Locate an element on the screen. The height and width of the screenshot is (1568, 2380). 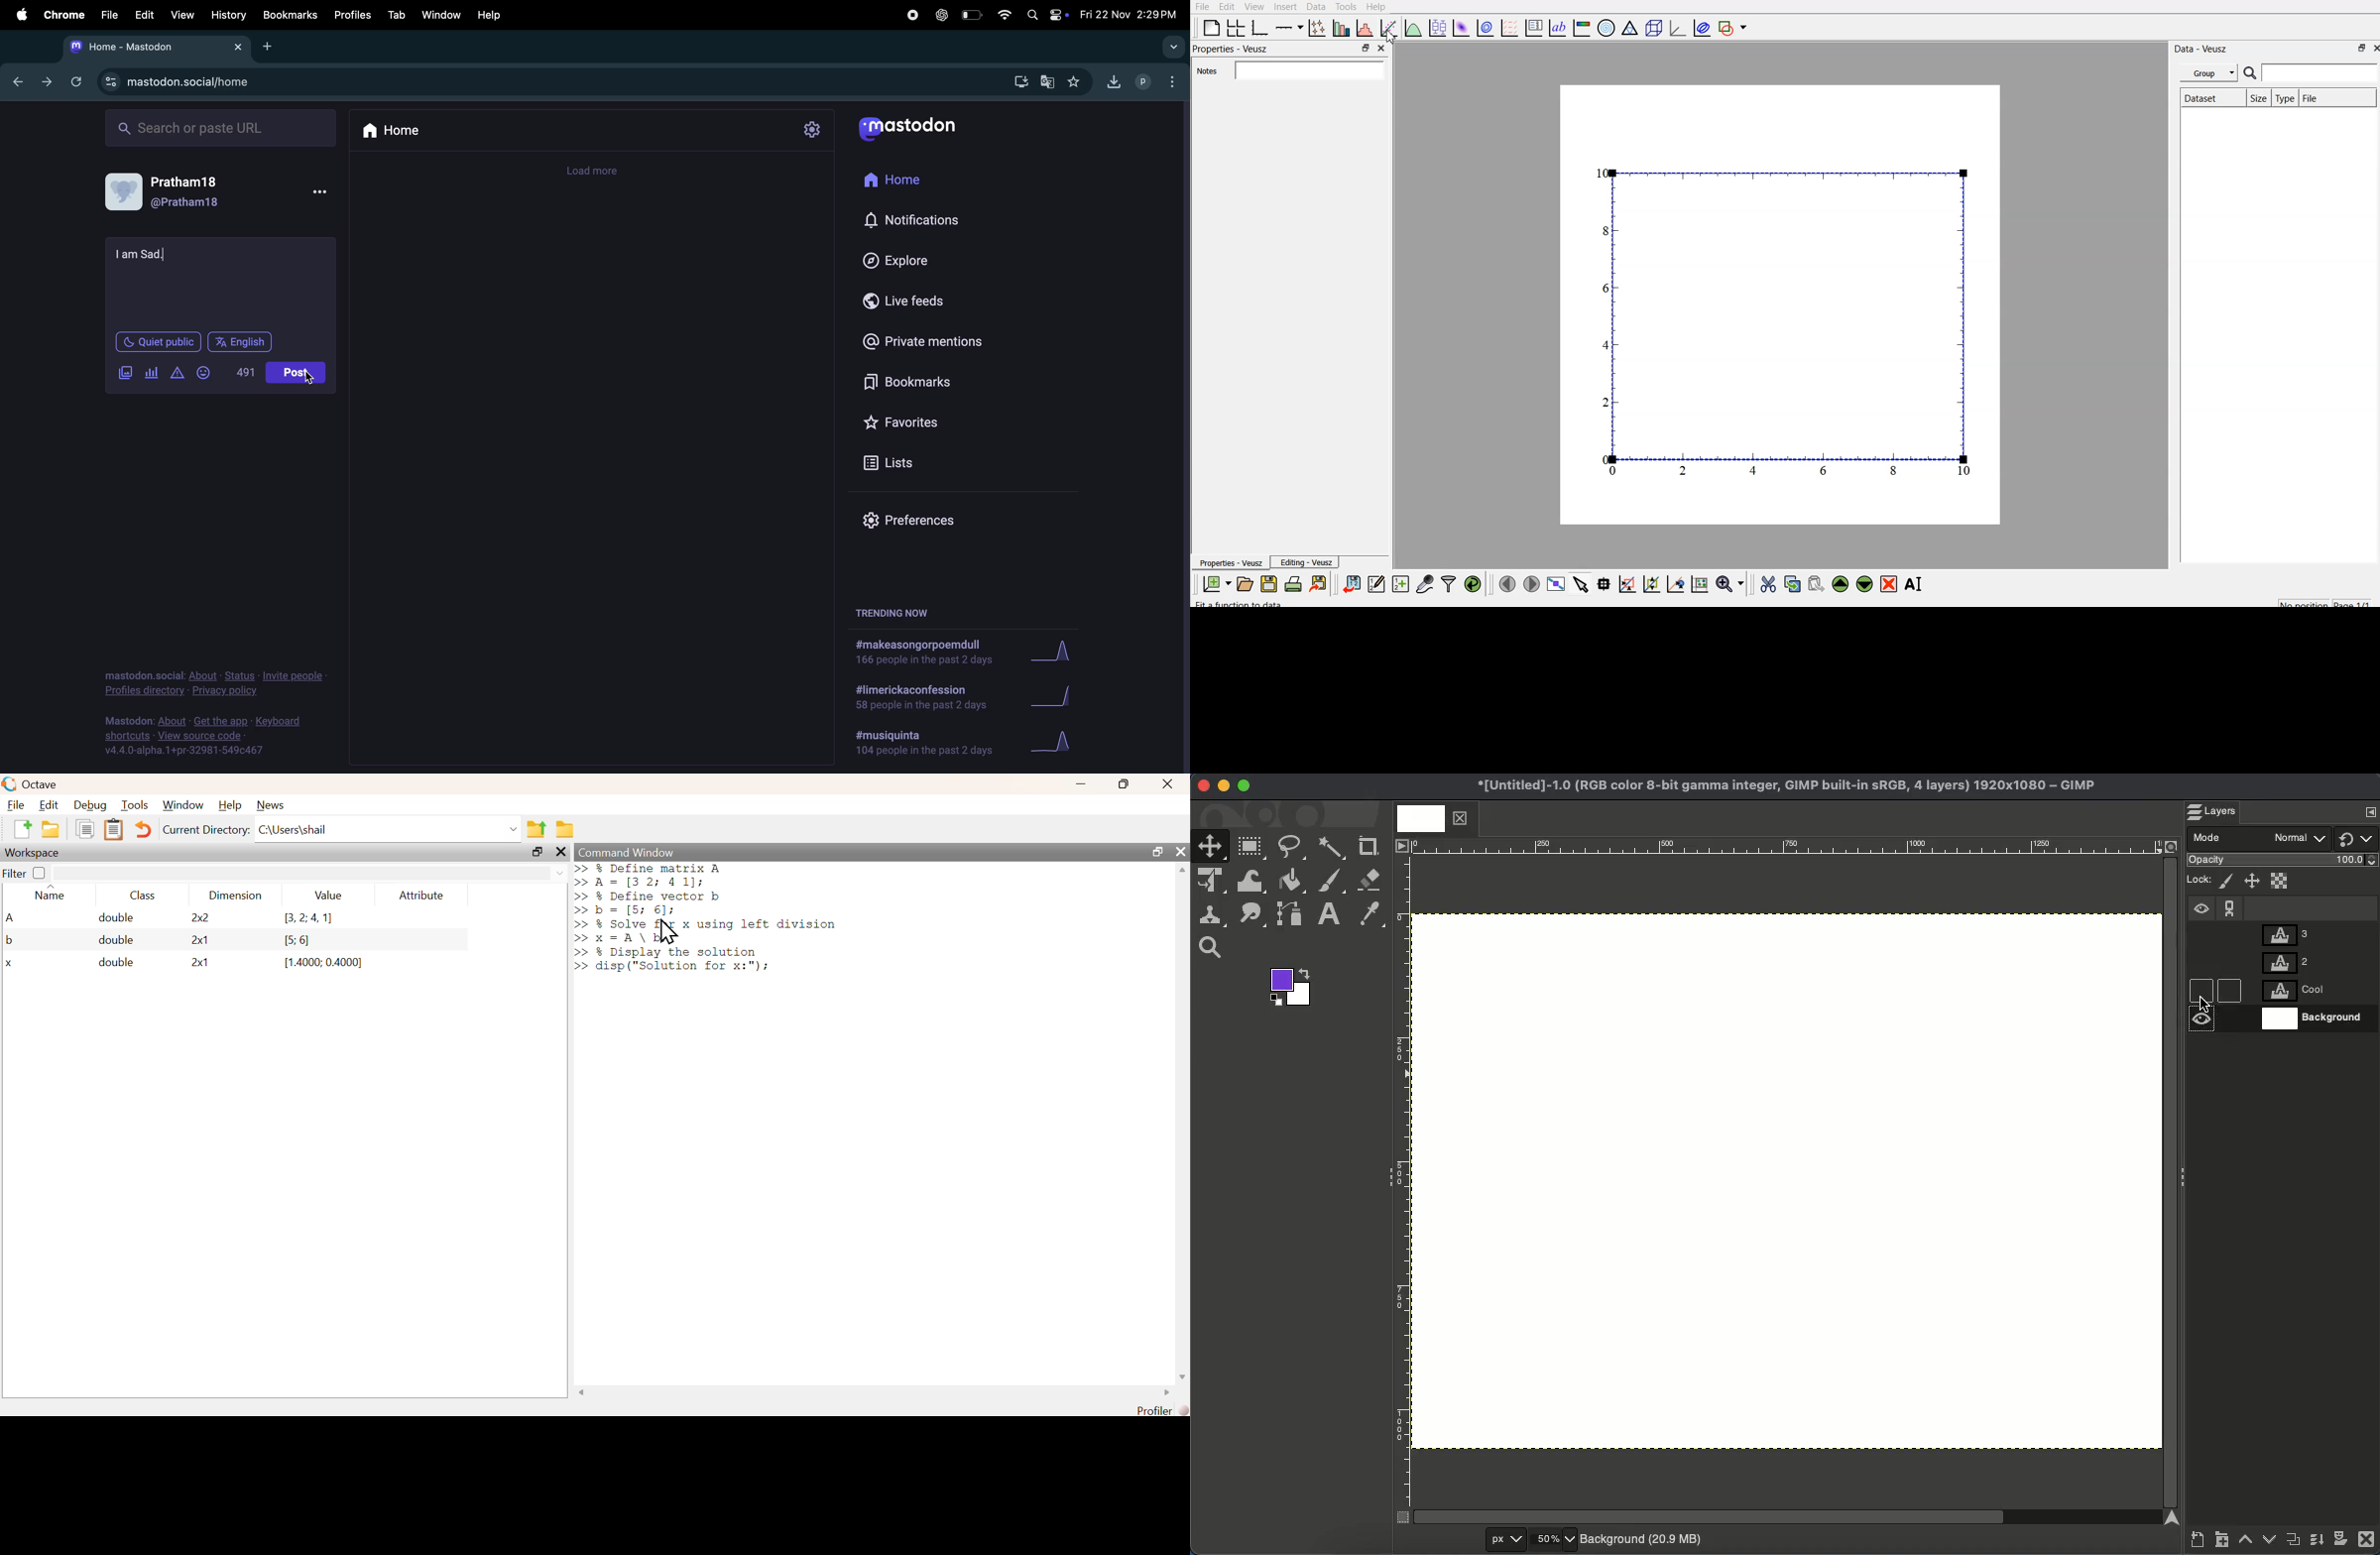
profiles is located at coordinates (1142, 82).